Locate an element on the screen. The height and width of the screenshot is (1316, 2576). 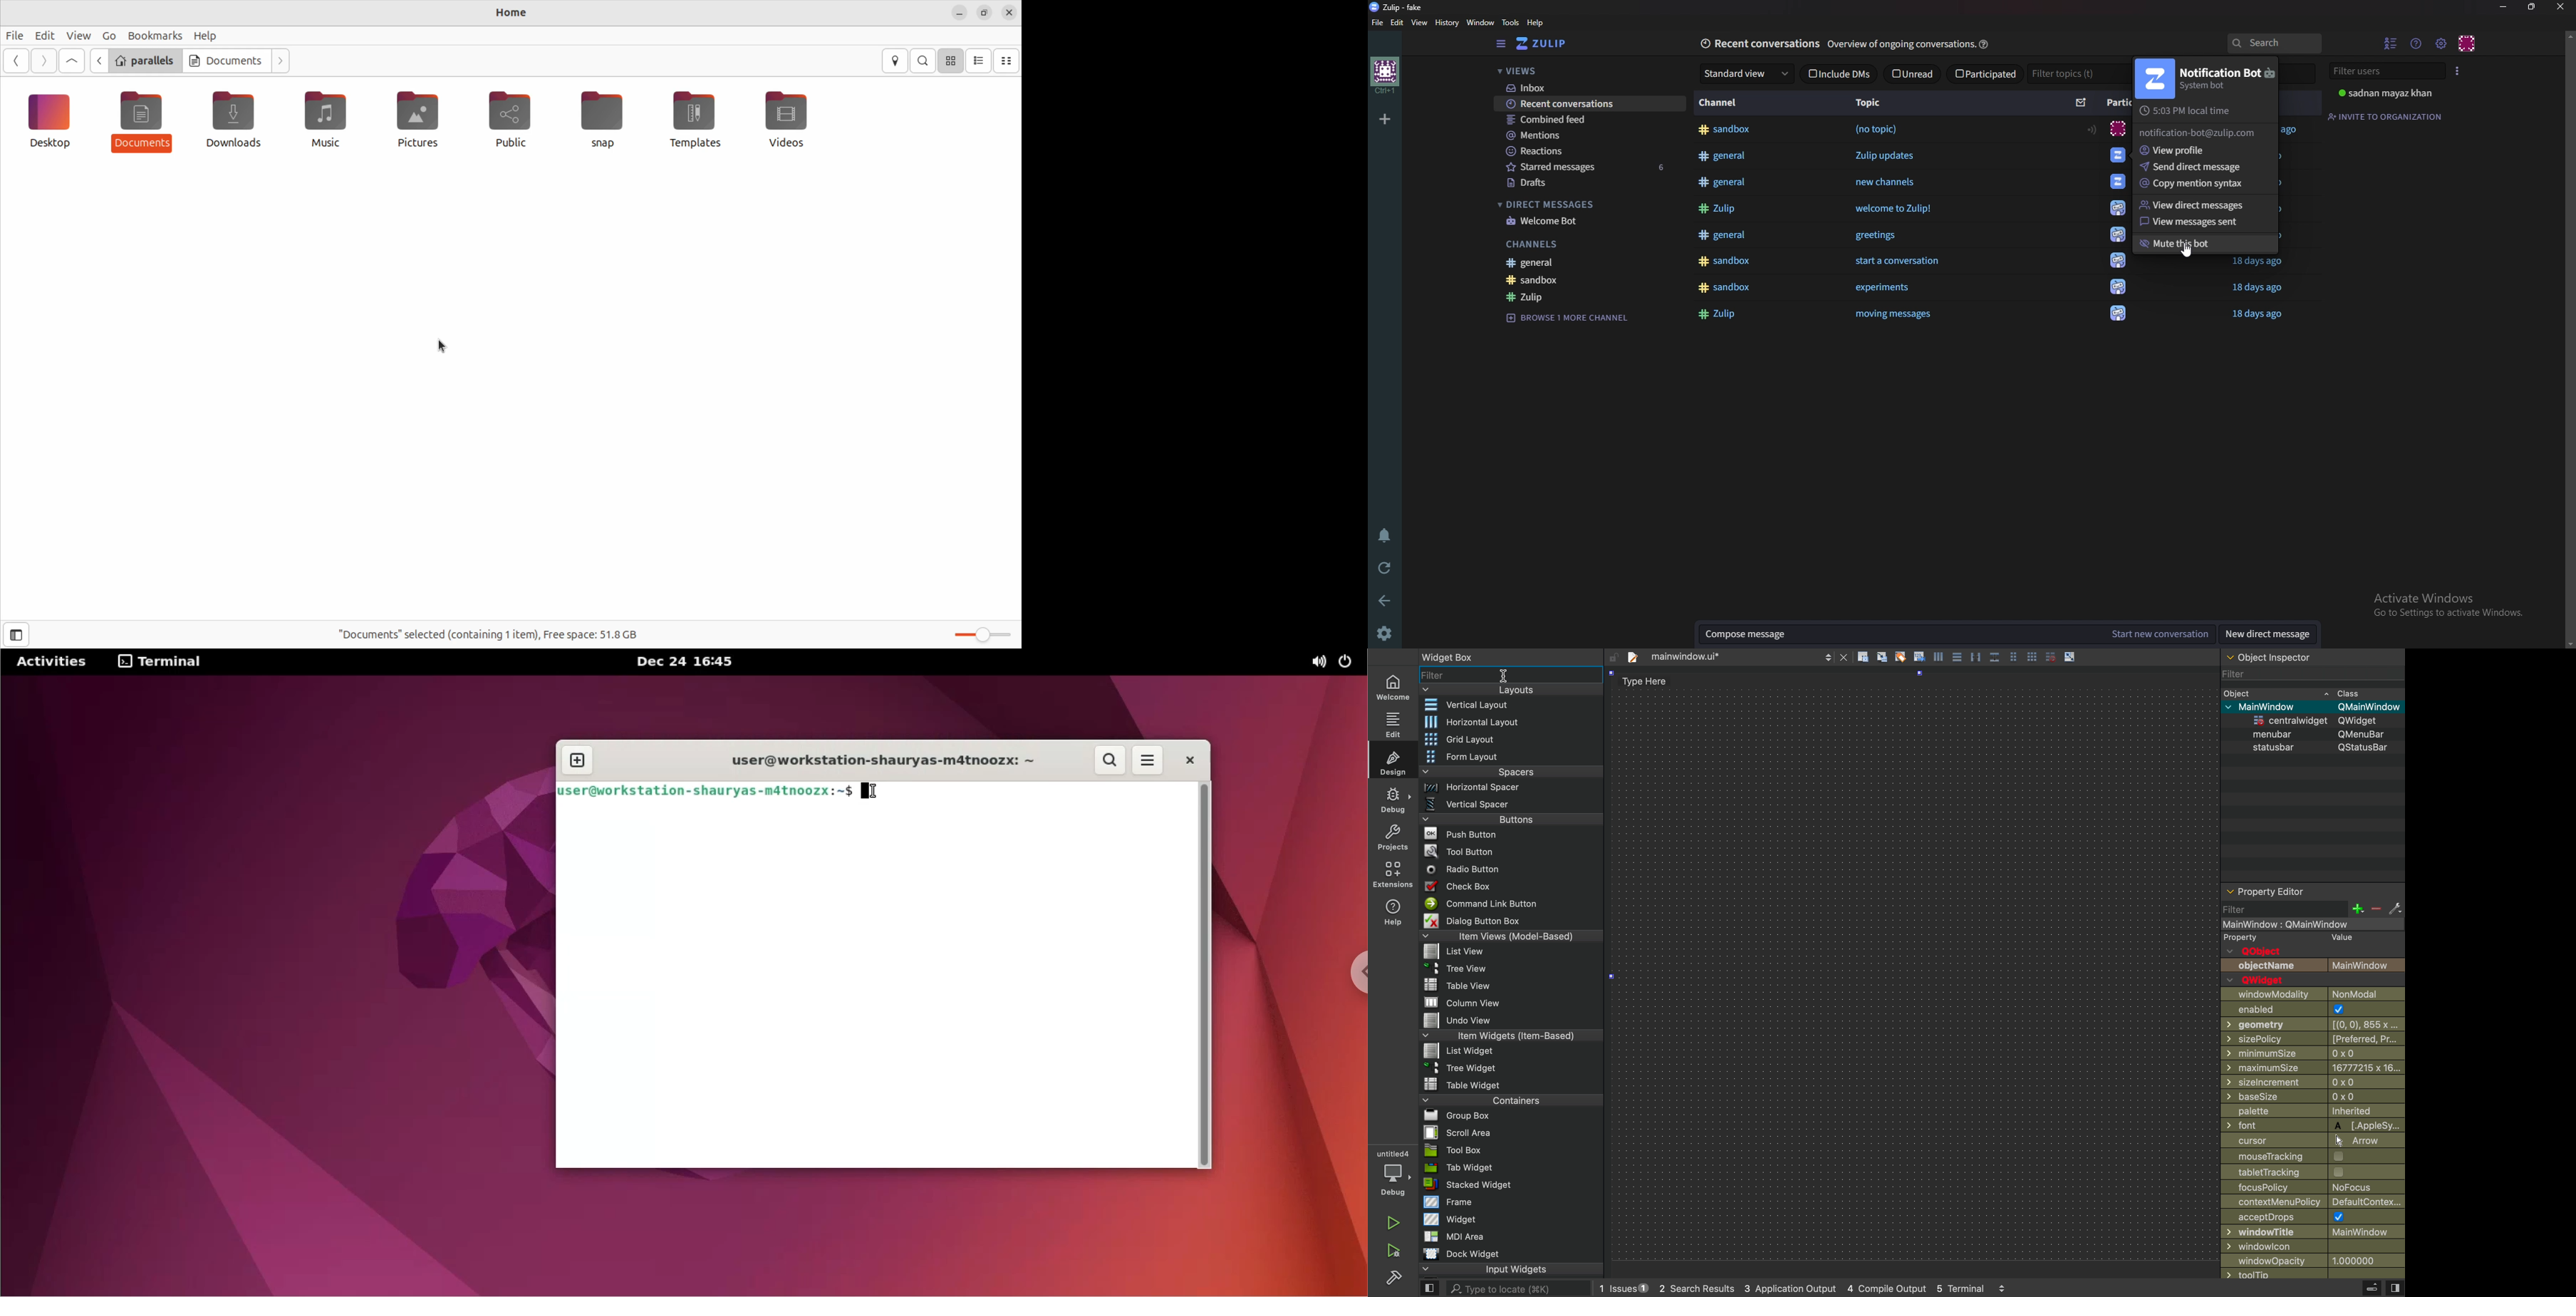
debug is located at coordinates (1393, 1173).